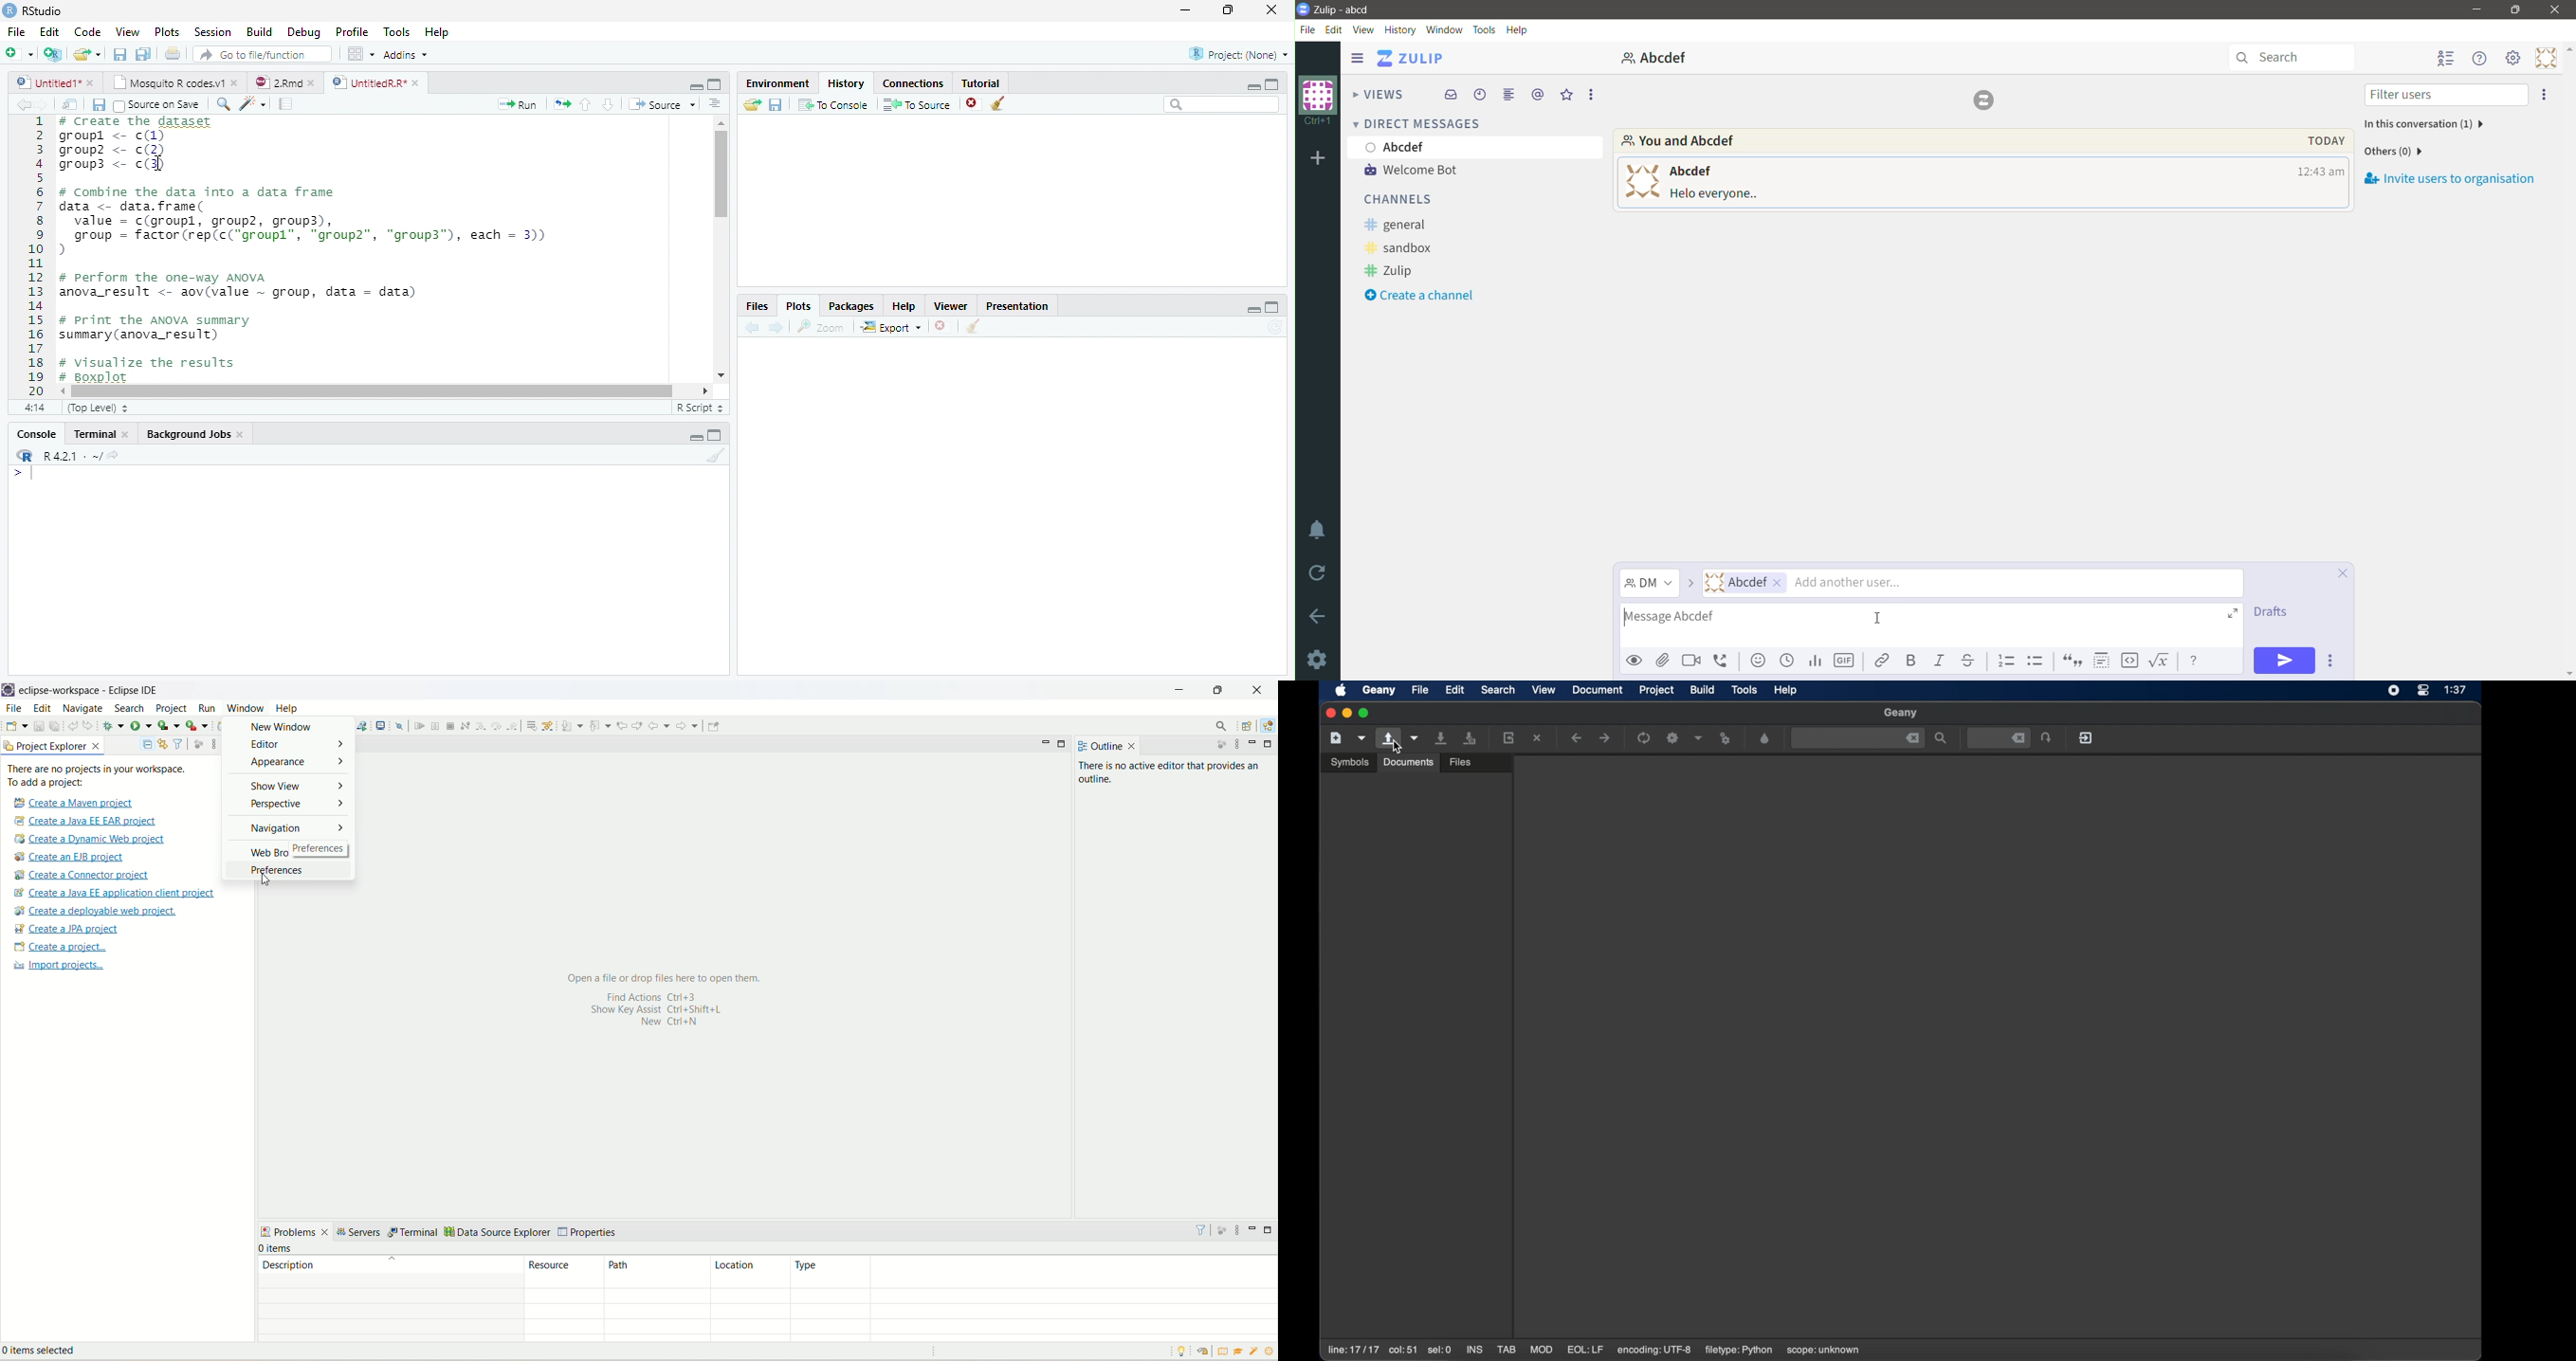  Describe the element at coordinates (1723, 662) in the screenshot. I see `Add voice call` at that location.